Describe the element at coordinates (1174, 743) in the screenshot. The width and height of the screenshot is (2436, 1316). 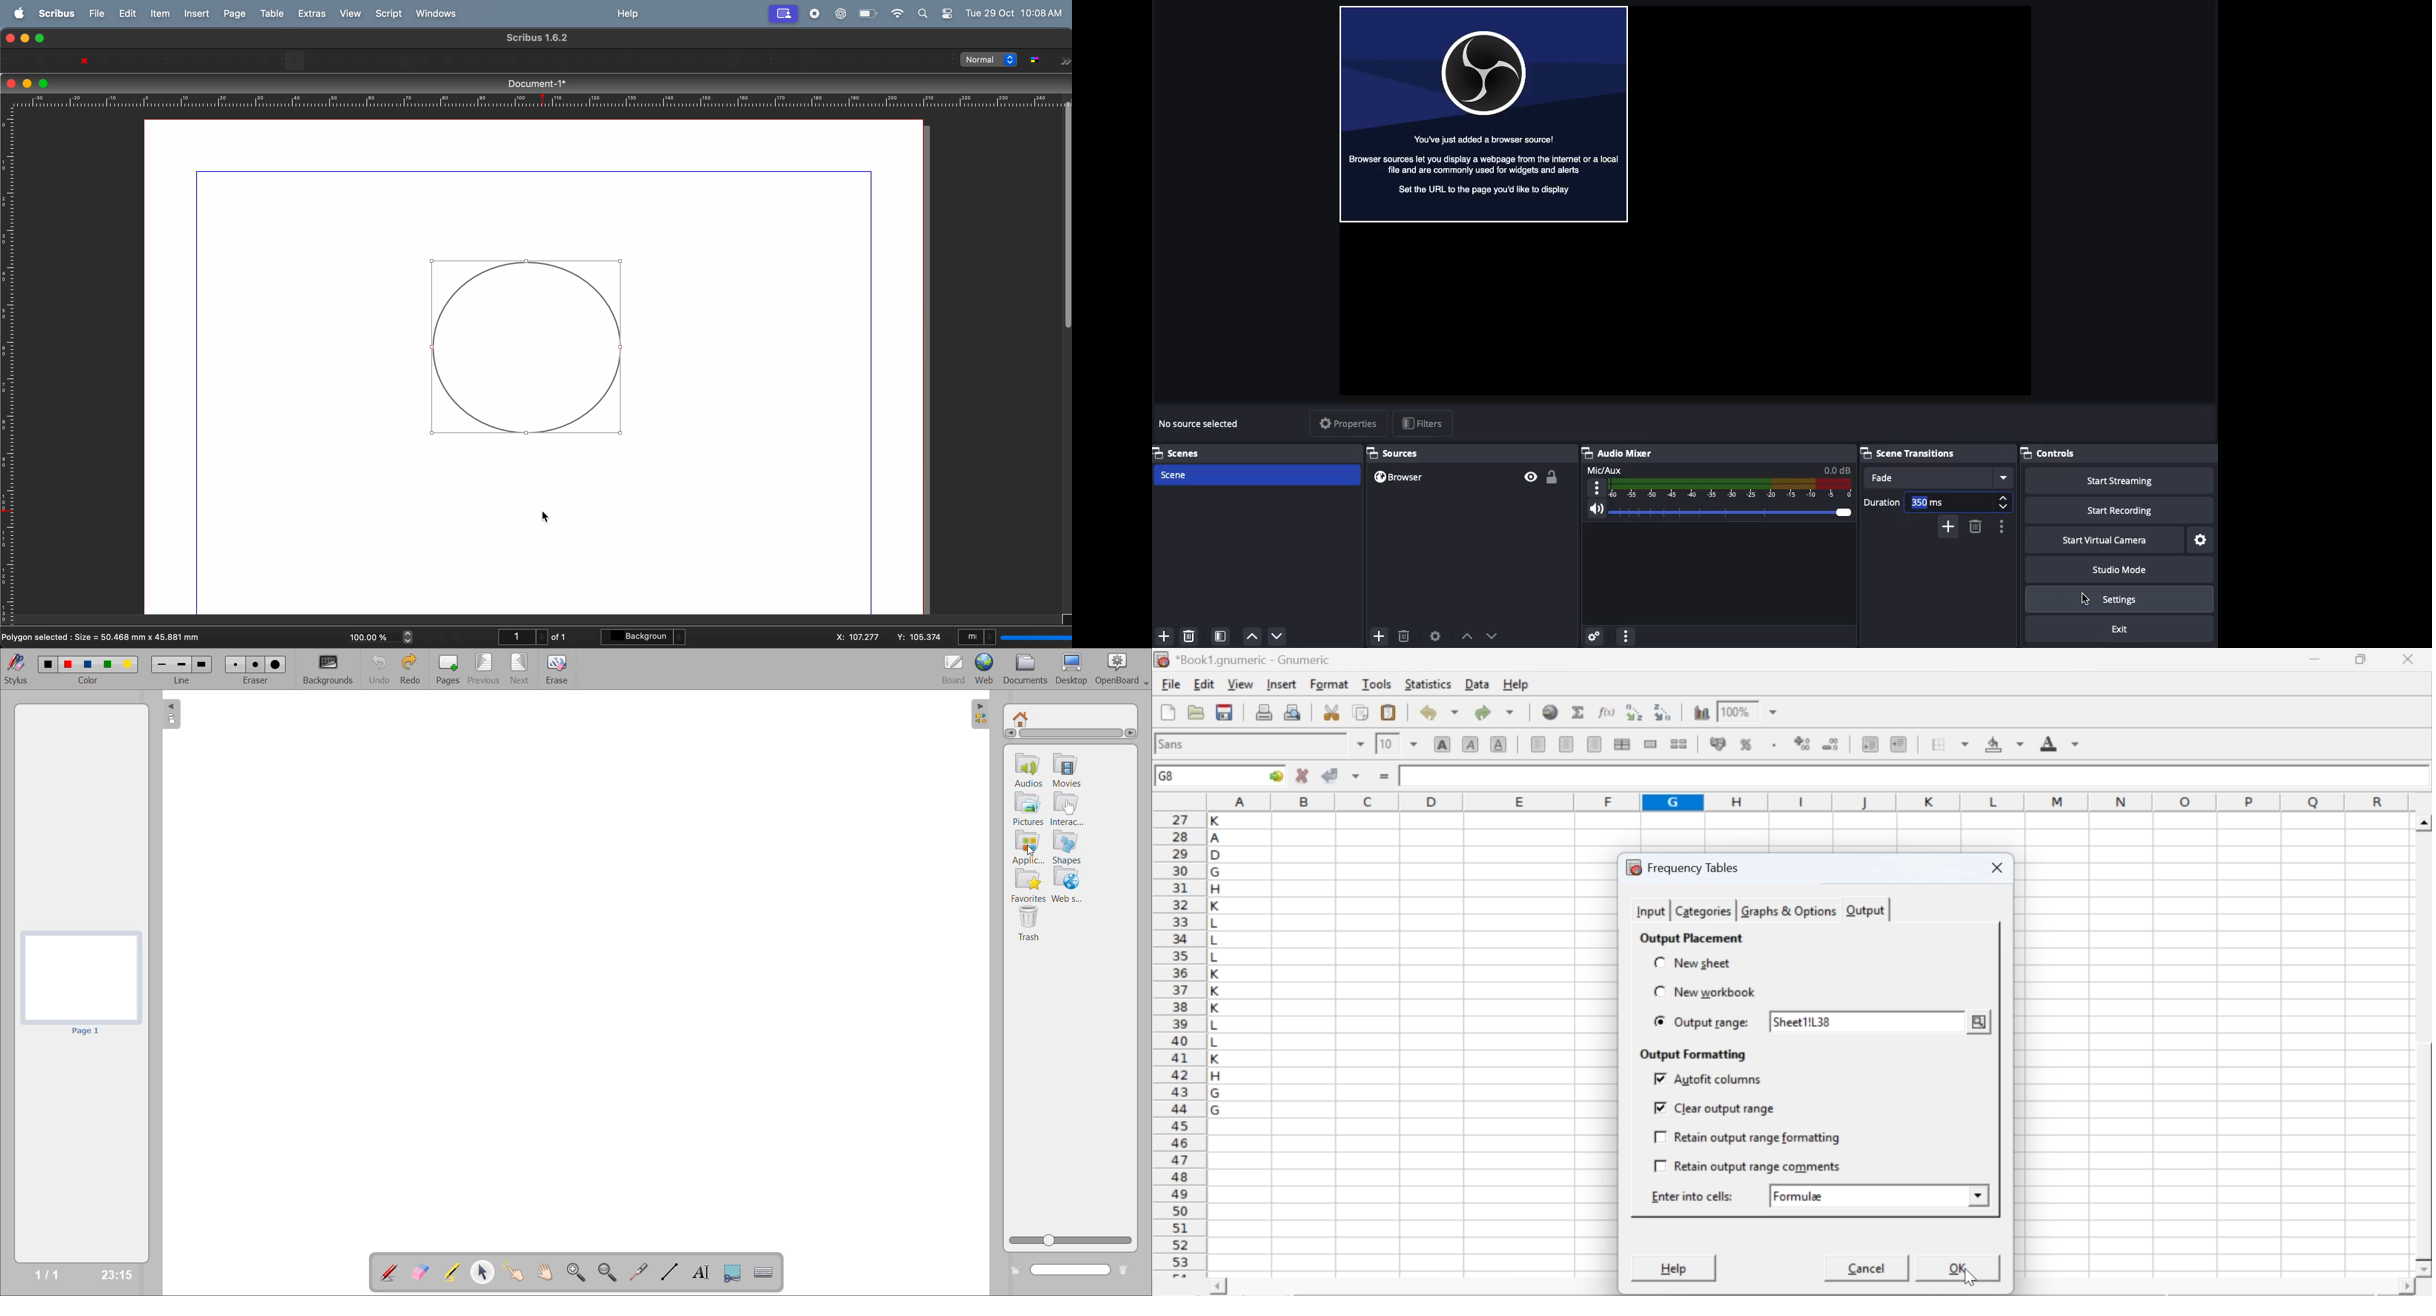
I see `font` at that location.